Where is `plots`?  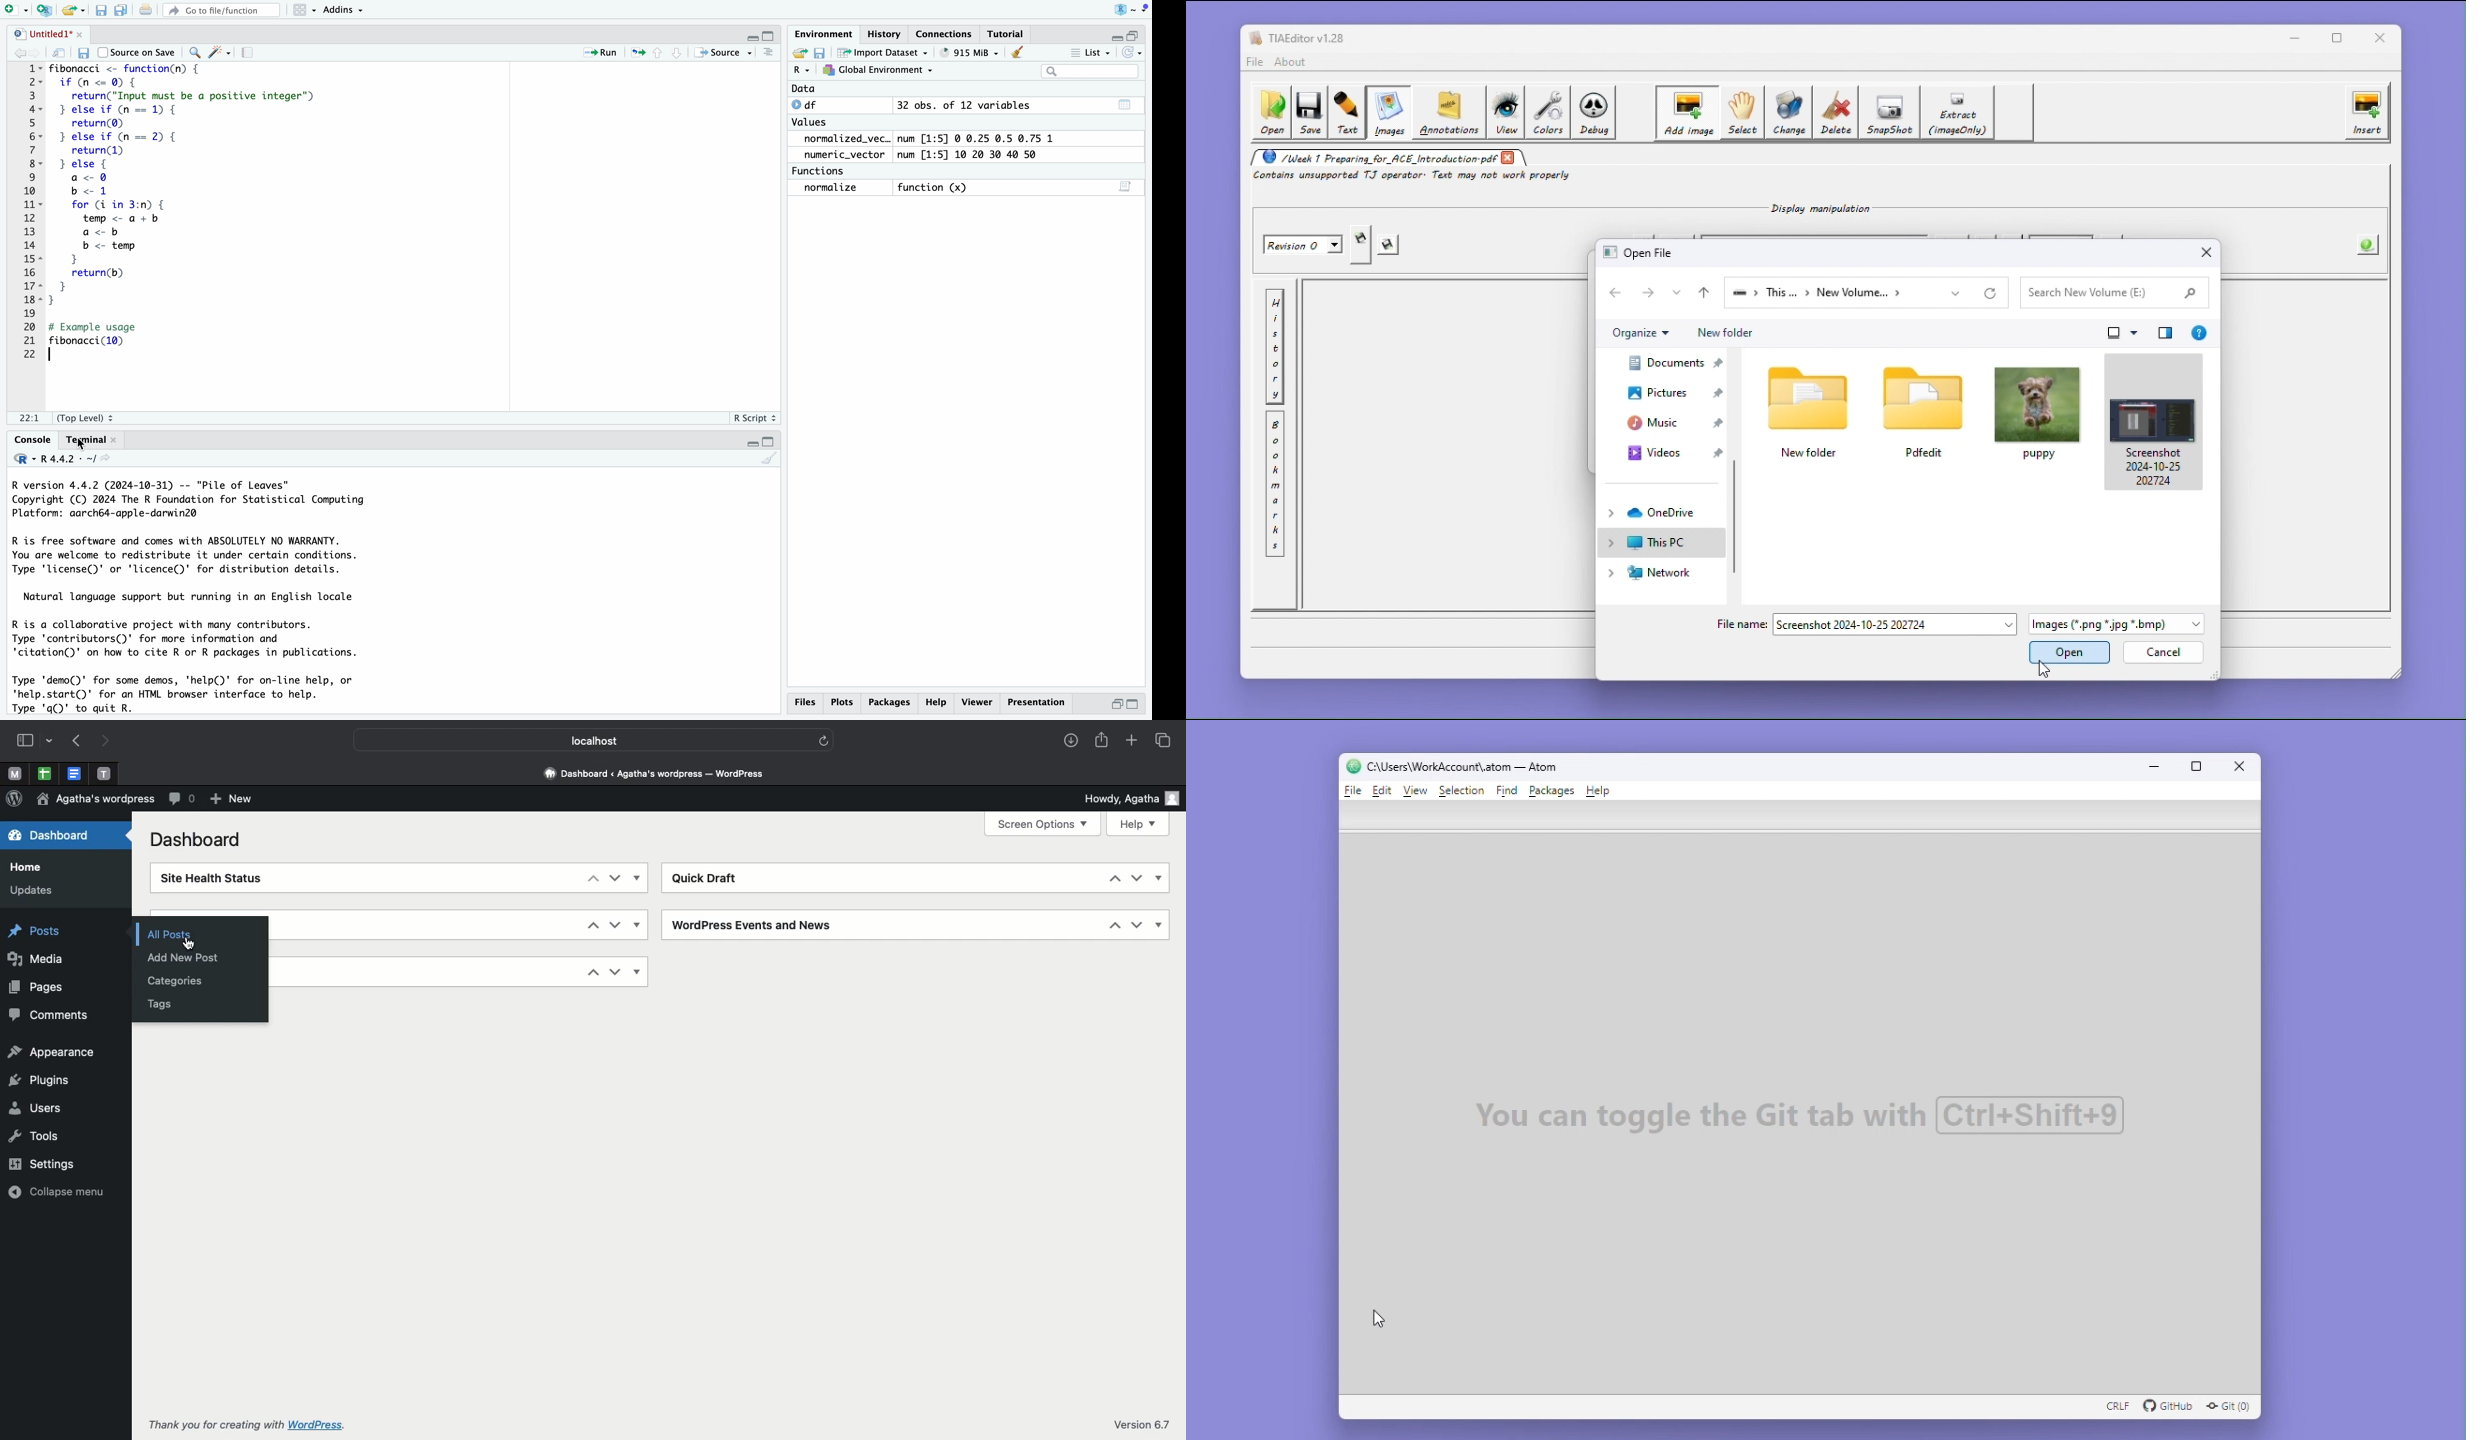 plots is located at coordinates (842, 703).